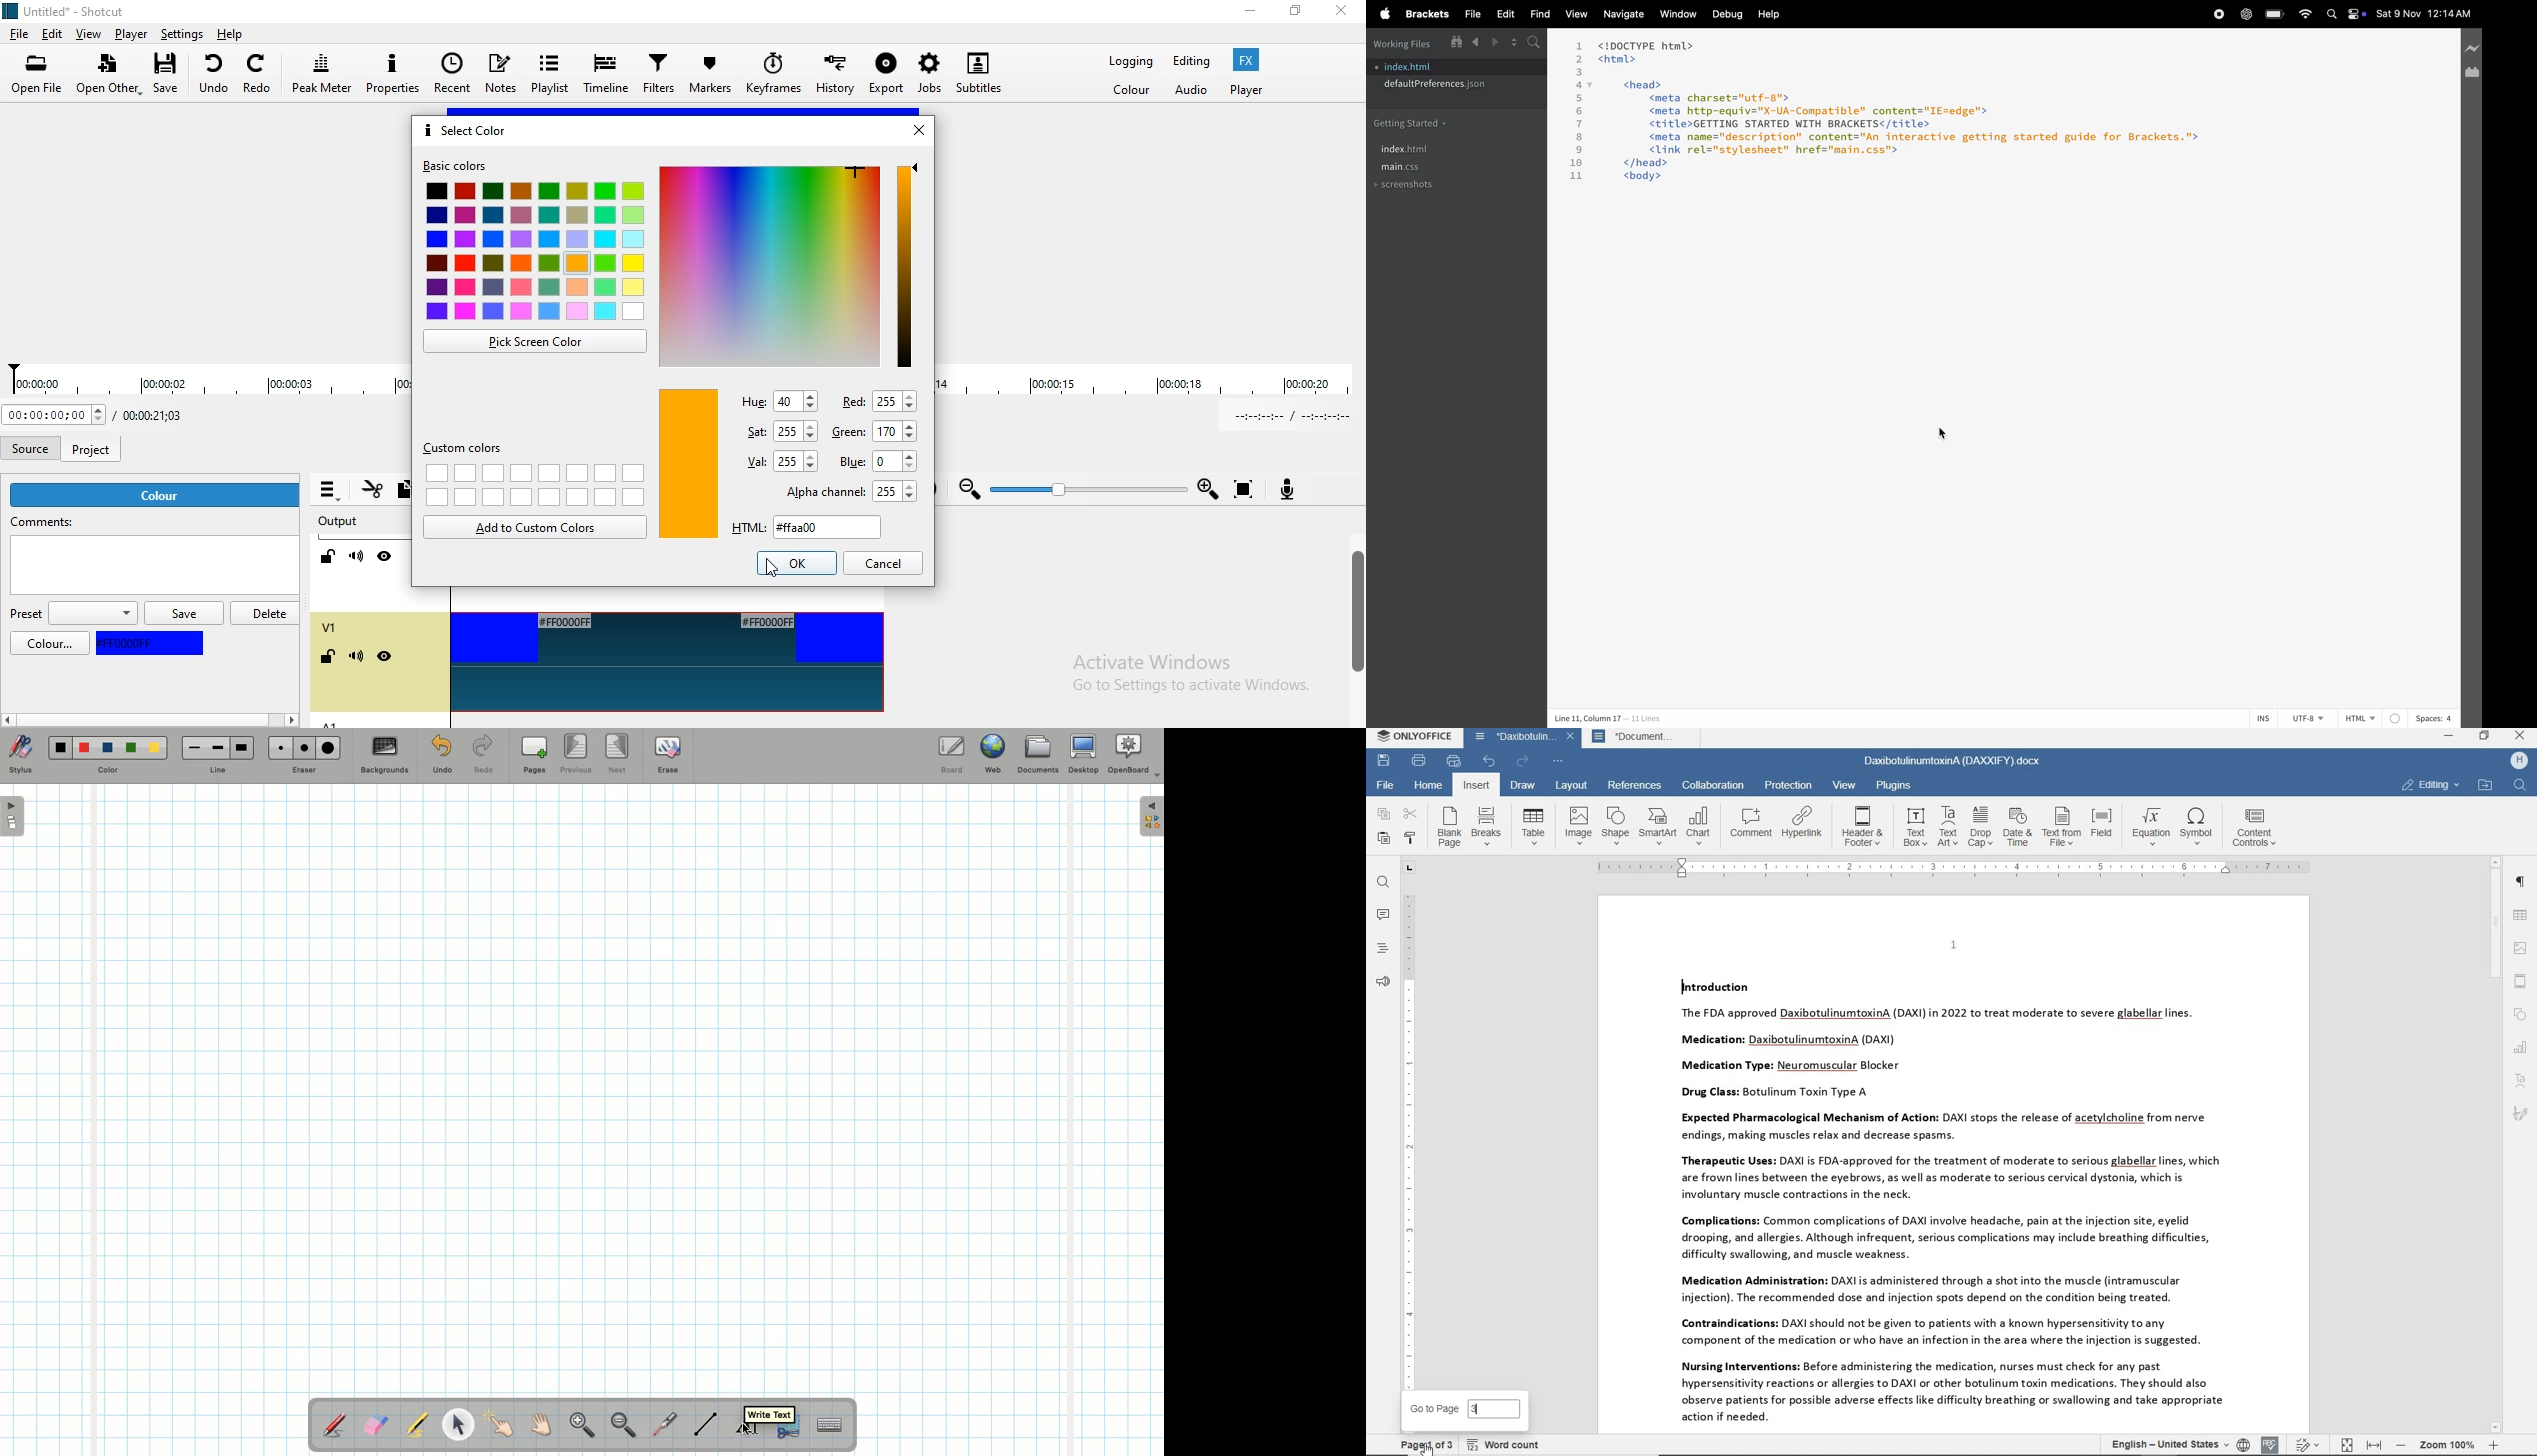 This screenshot has height=1456, width=2548. What do you see at coordinates (356, 658) in the screenshot?
I see `mute` at bounding box center [356, 658].